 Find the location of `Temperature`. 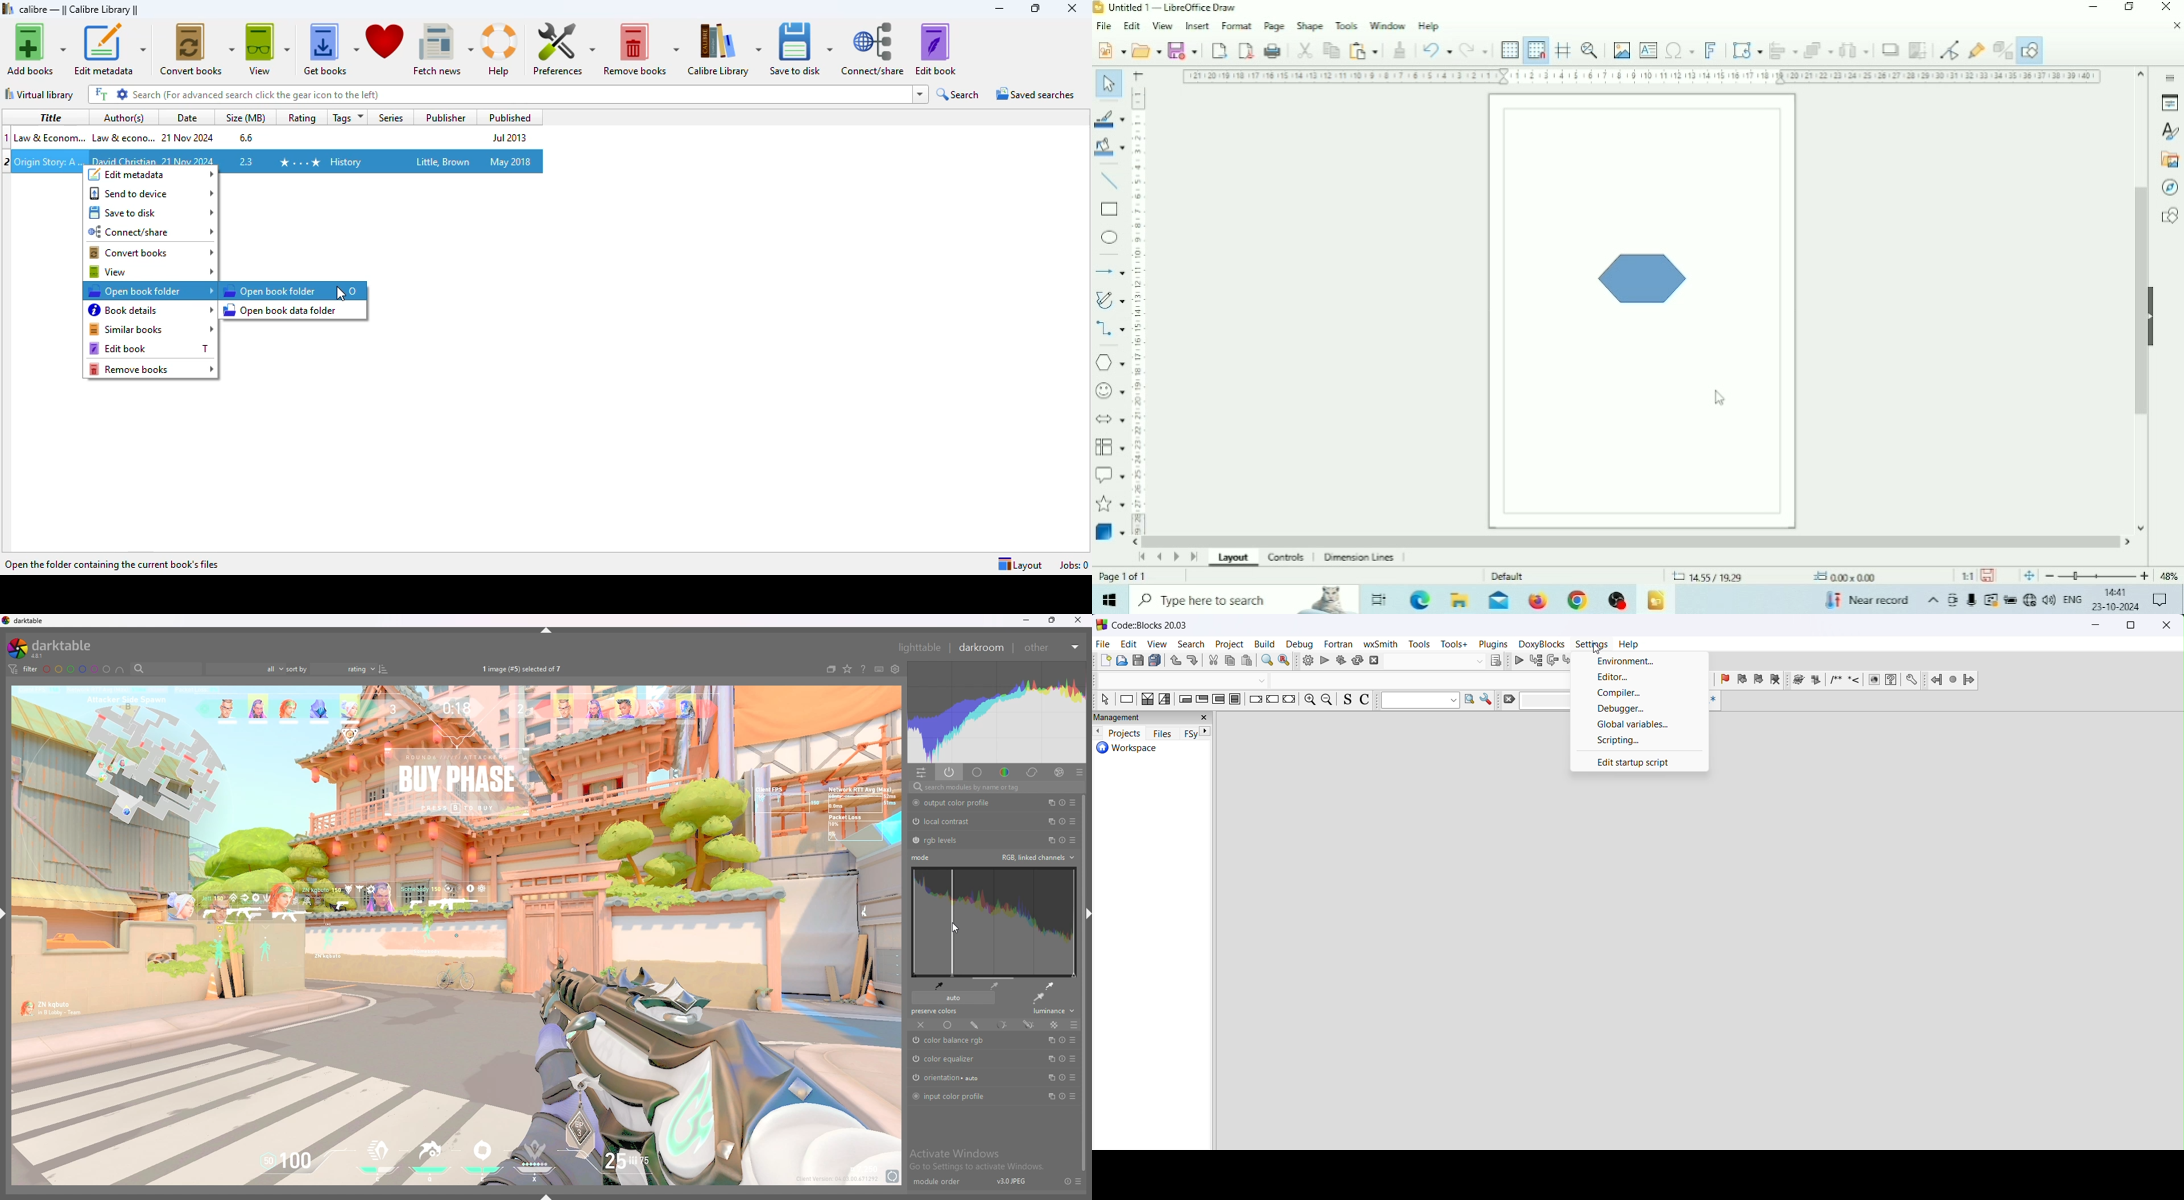

Temperature is located at coordinates (1866, 599).